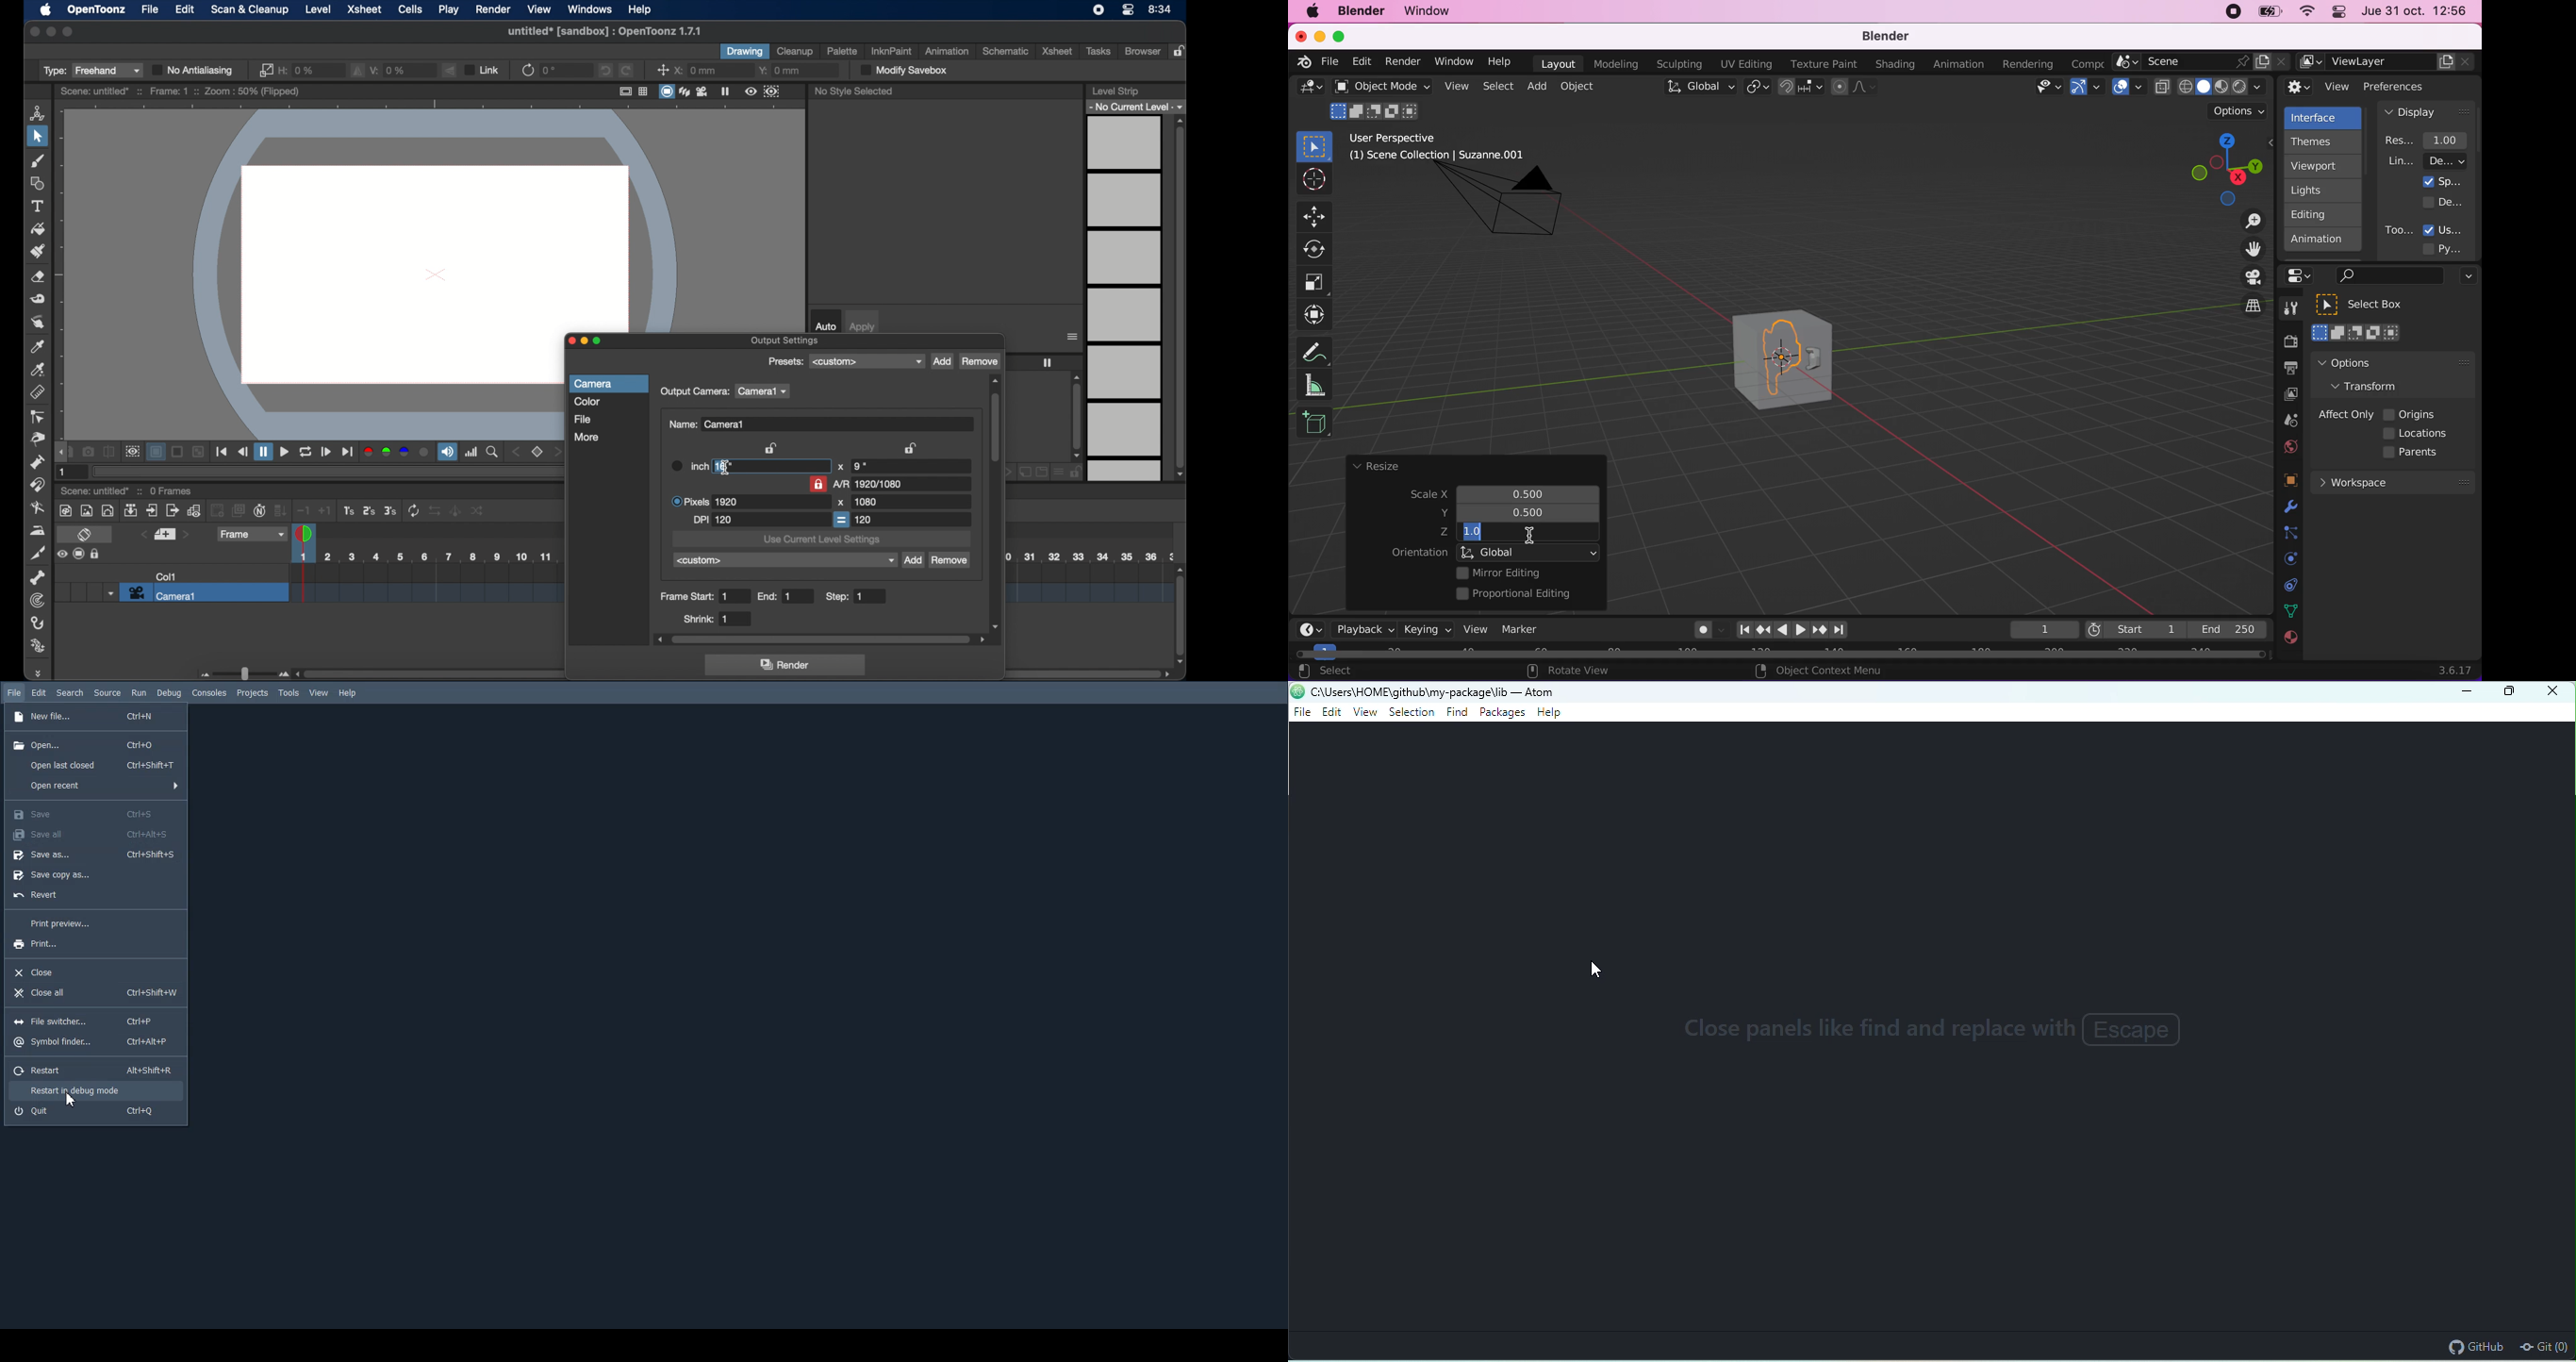  I want to click on Debug, so click(168, 694).